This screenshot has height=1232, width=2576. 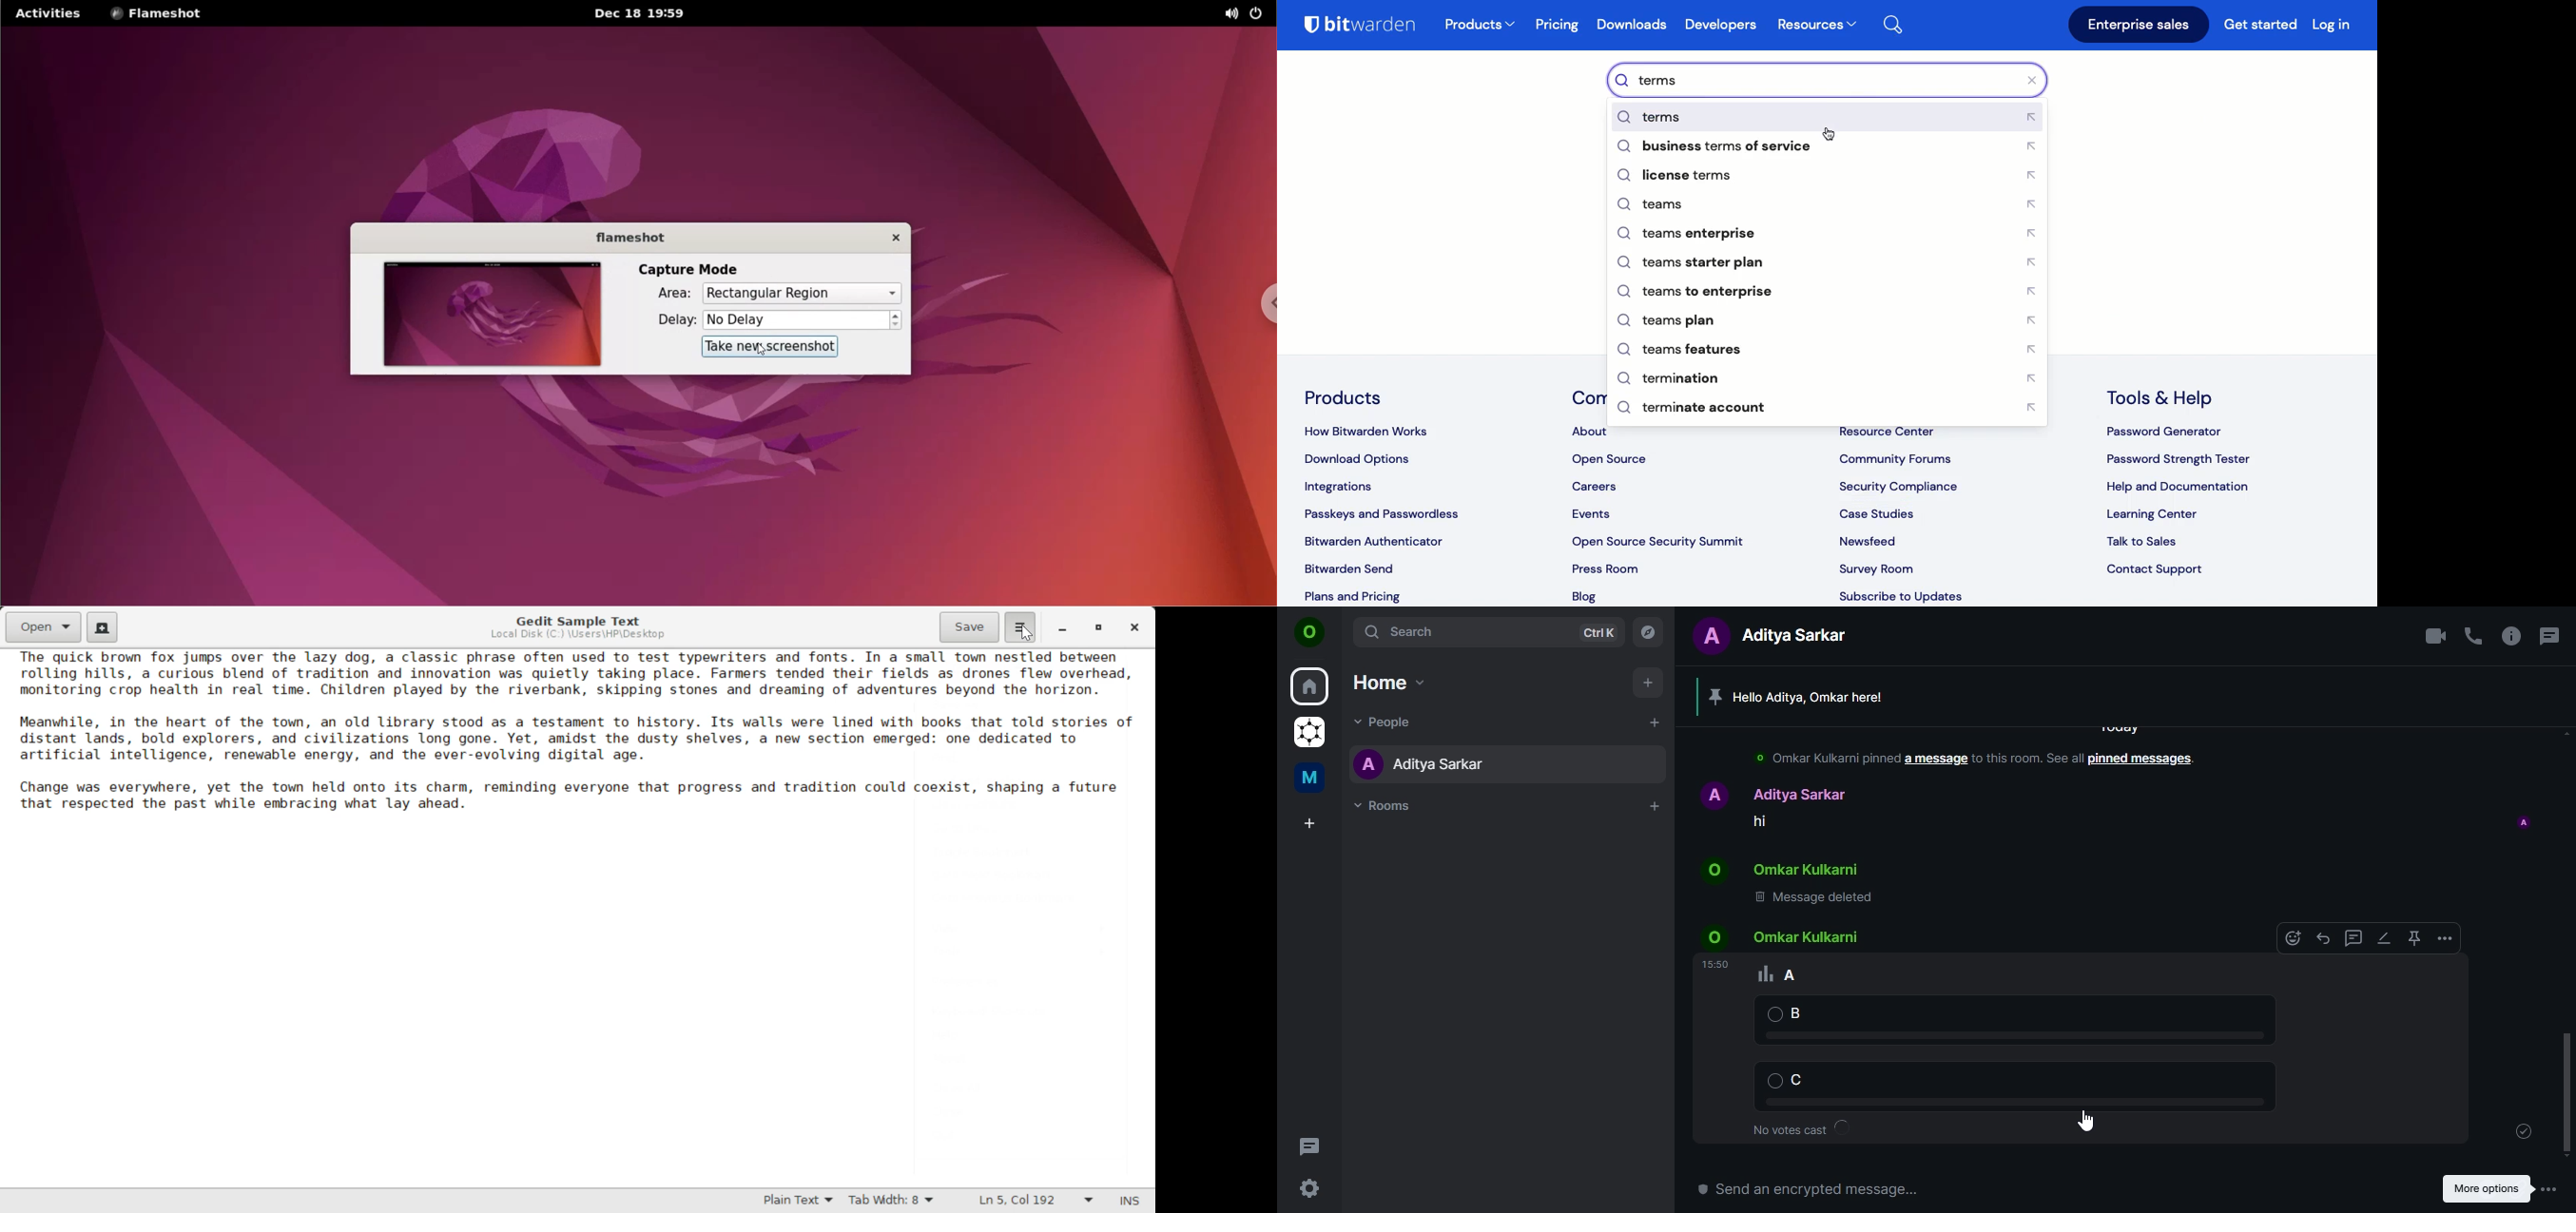 I want to click on A, so click(x=1790, y=972).